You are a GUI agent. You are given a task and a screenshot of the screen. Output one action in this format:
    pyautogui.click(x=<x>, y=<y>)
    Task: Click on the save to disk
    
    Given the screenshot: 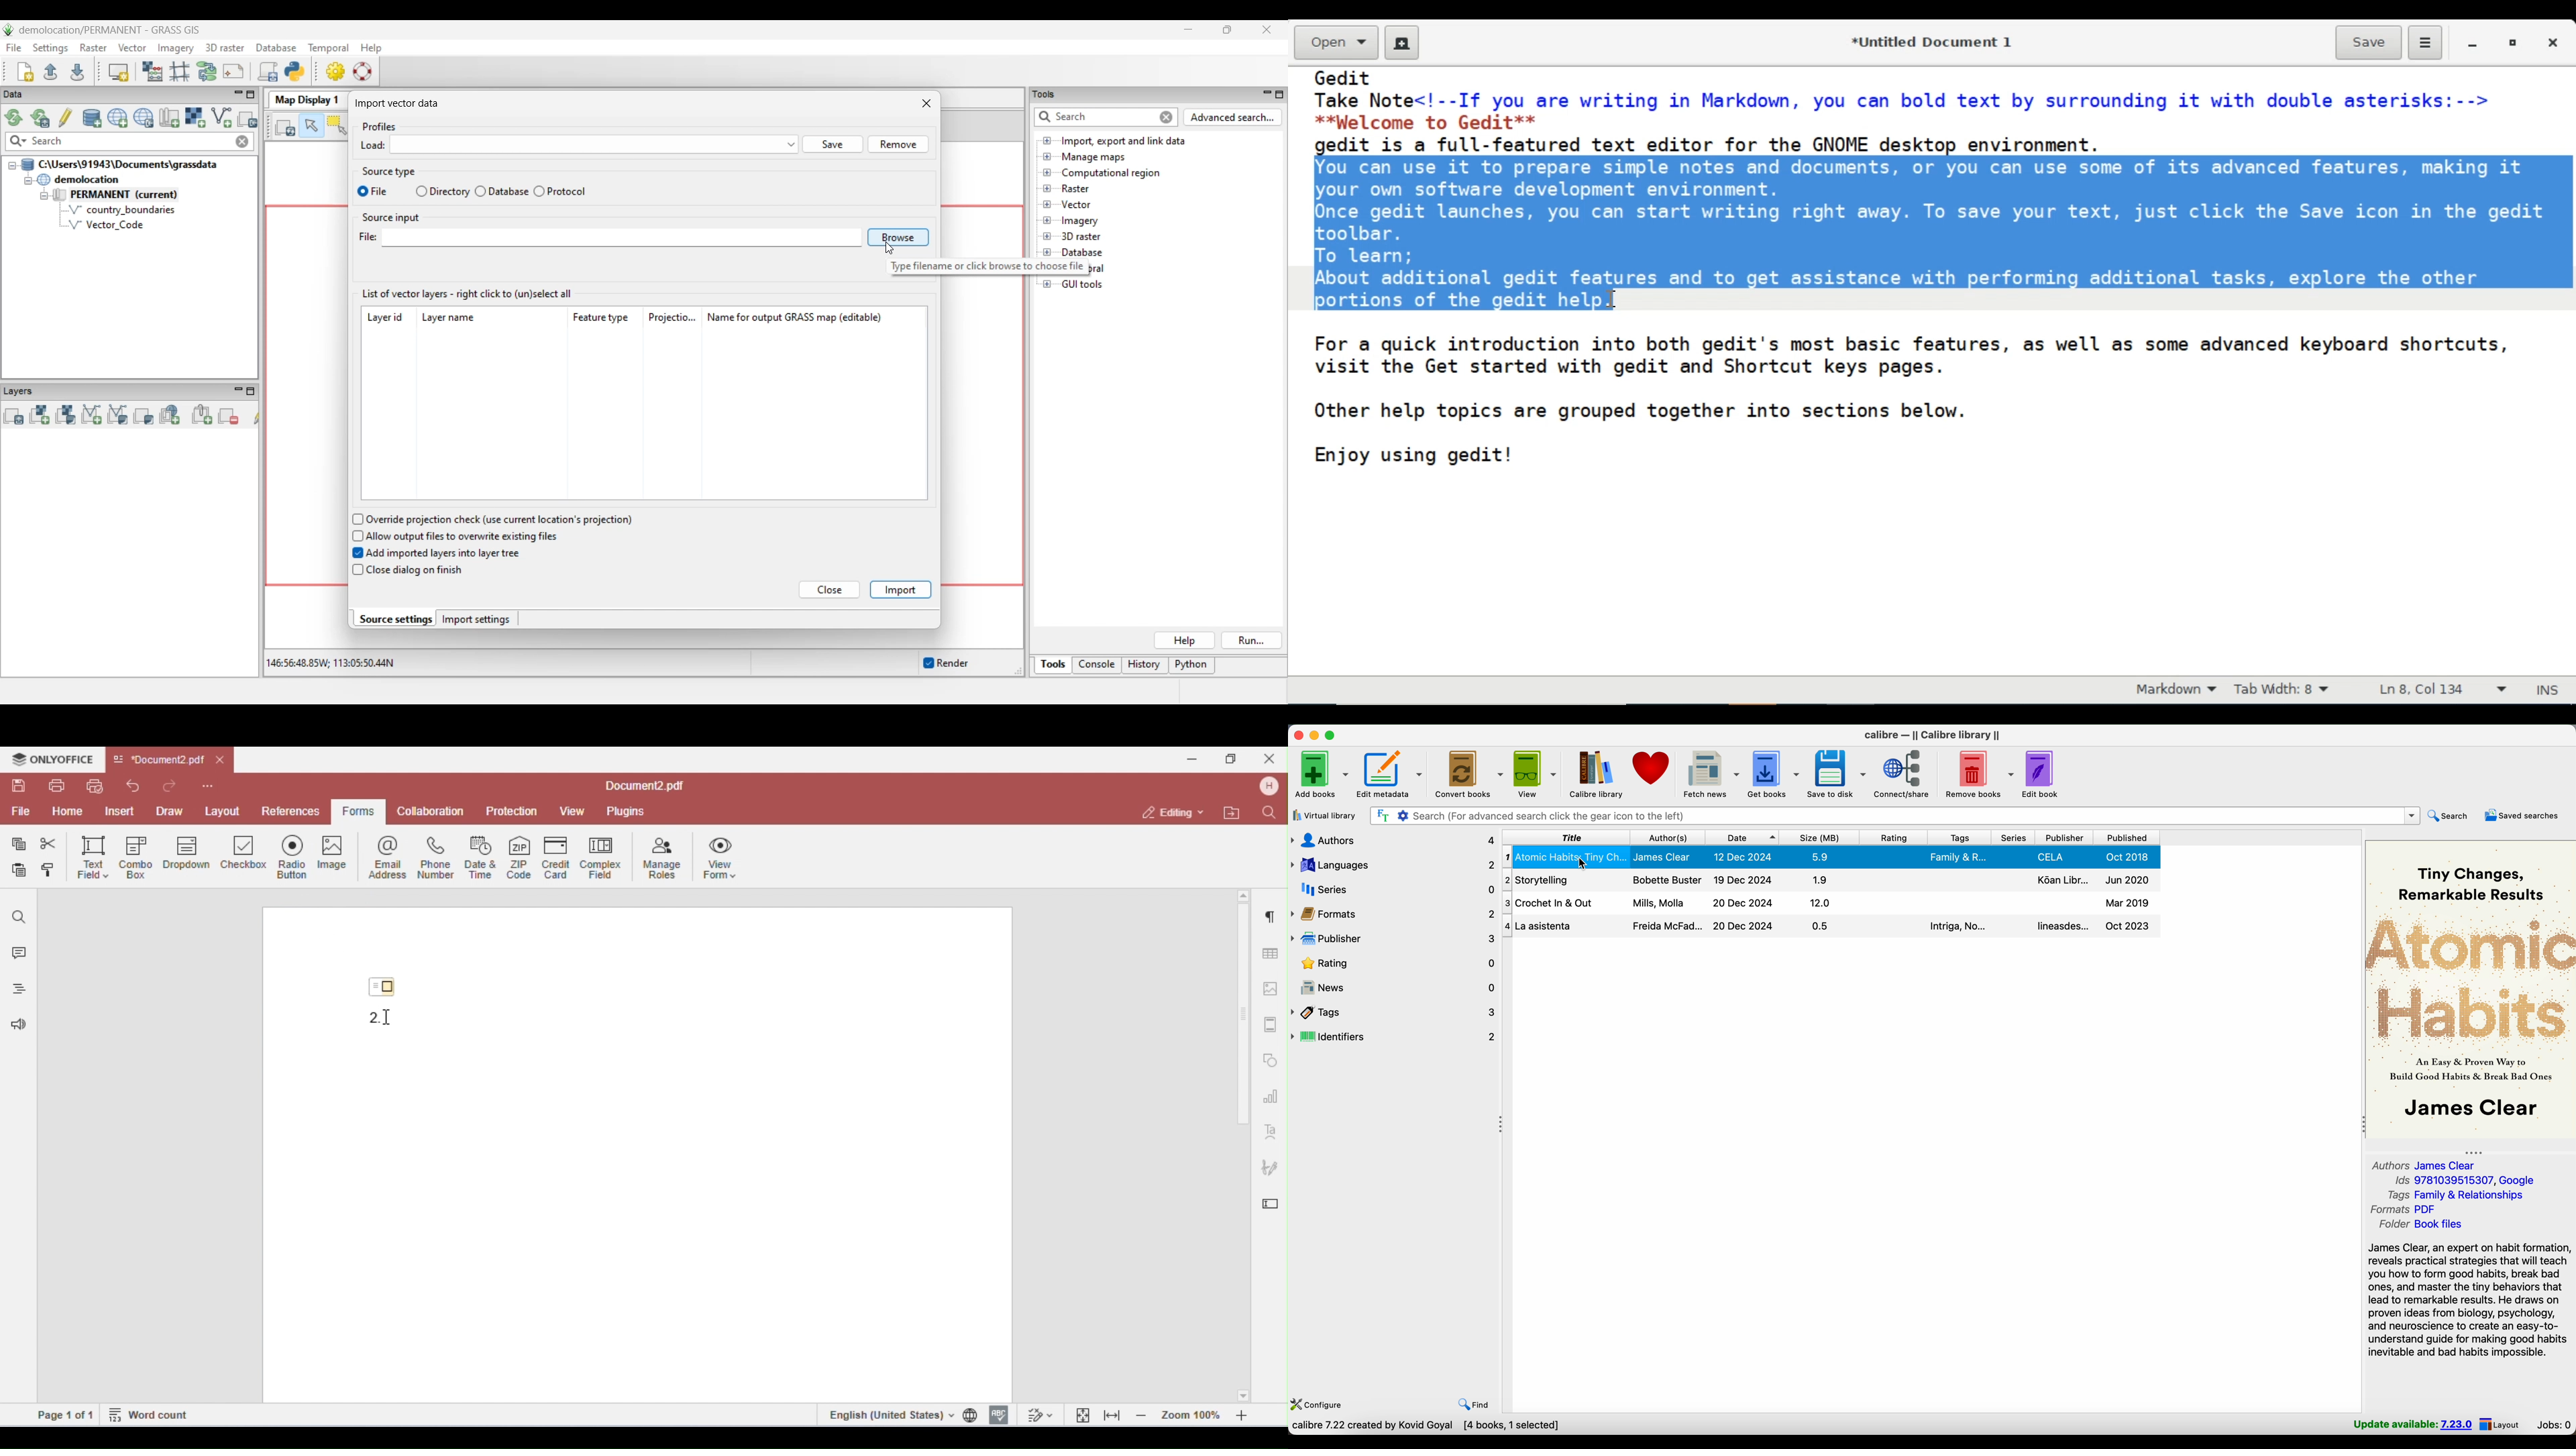 What is the action you would take?
    pyautogui.click(x=1836, y=773)
    